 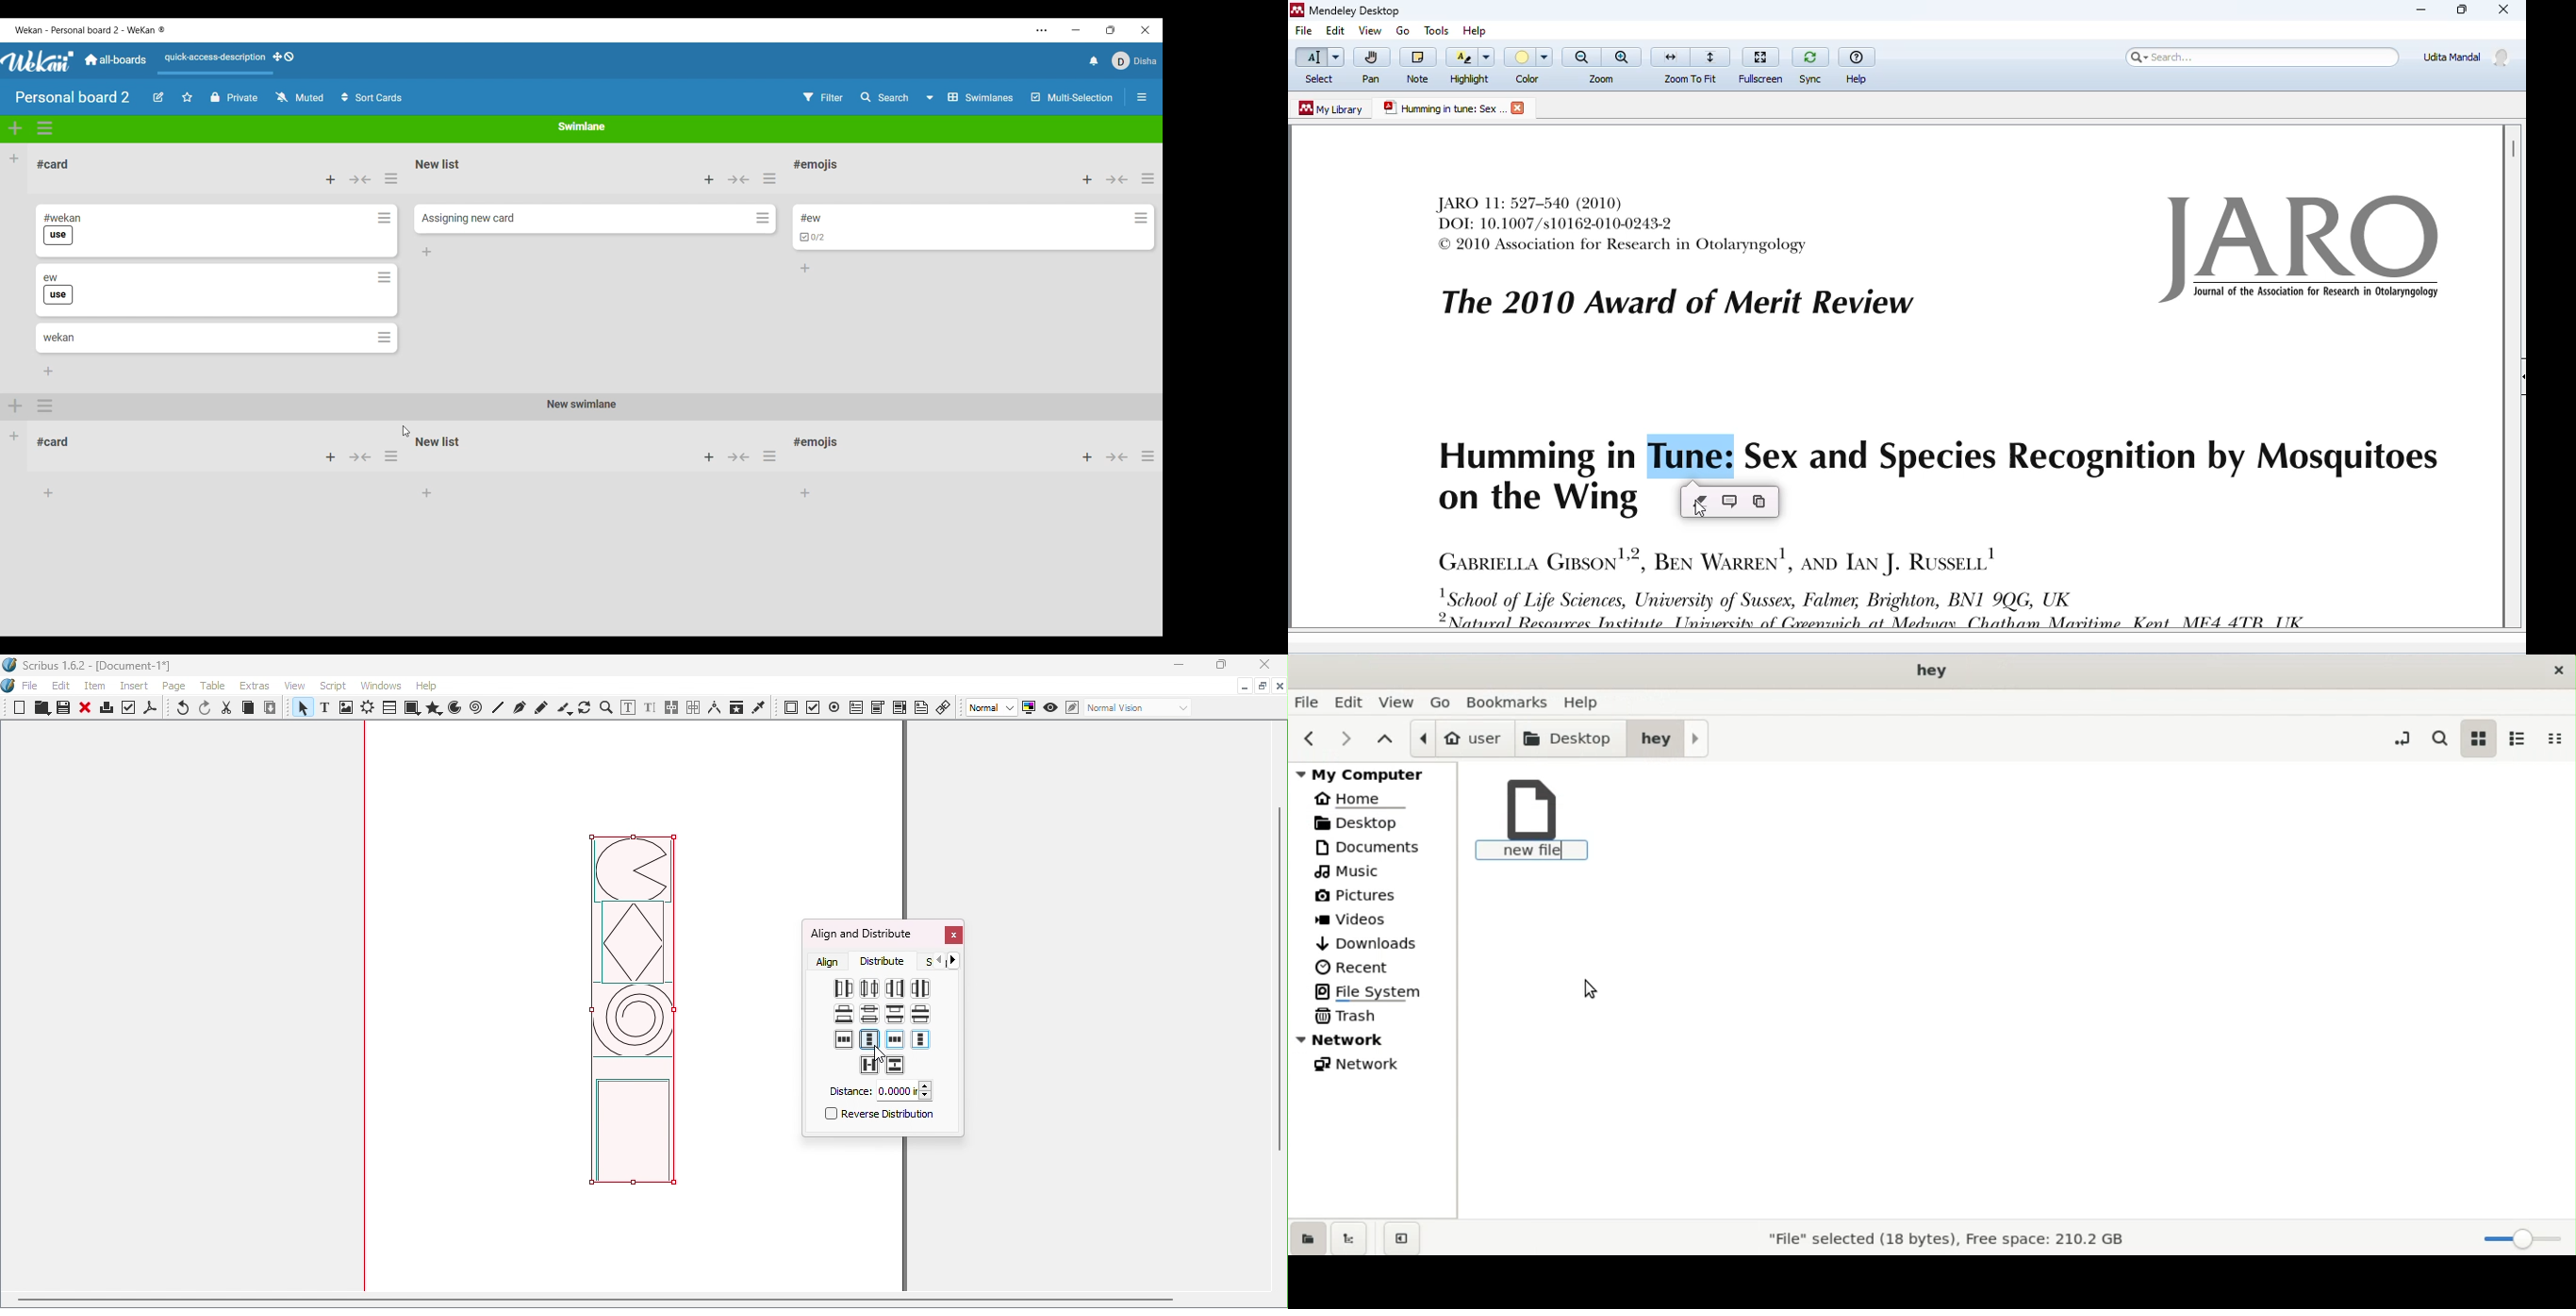 I want to click on Open/Close sidebar, so click(x=1143, y=97).